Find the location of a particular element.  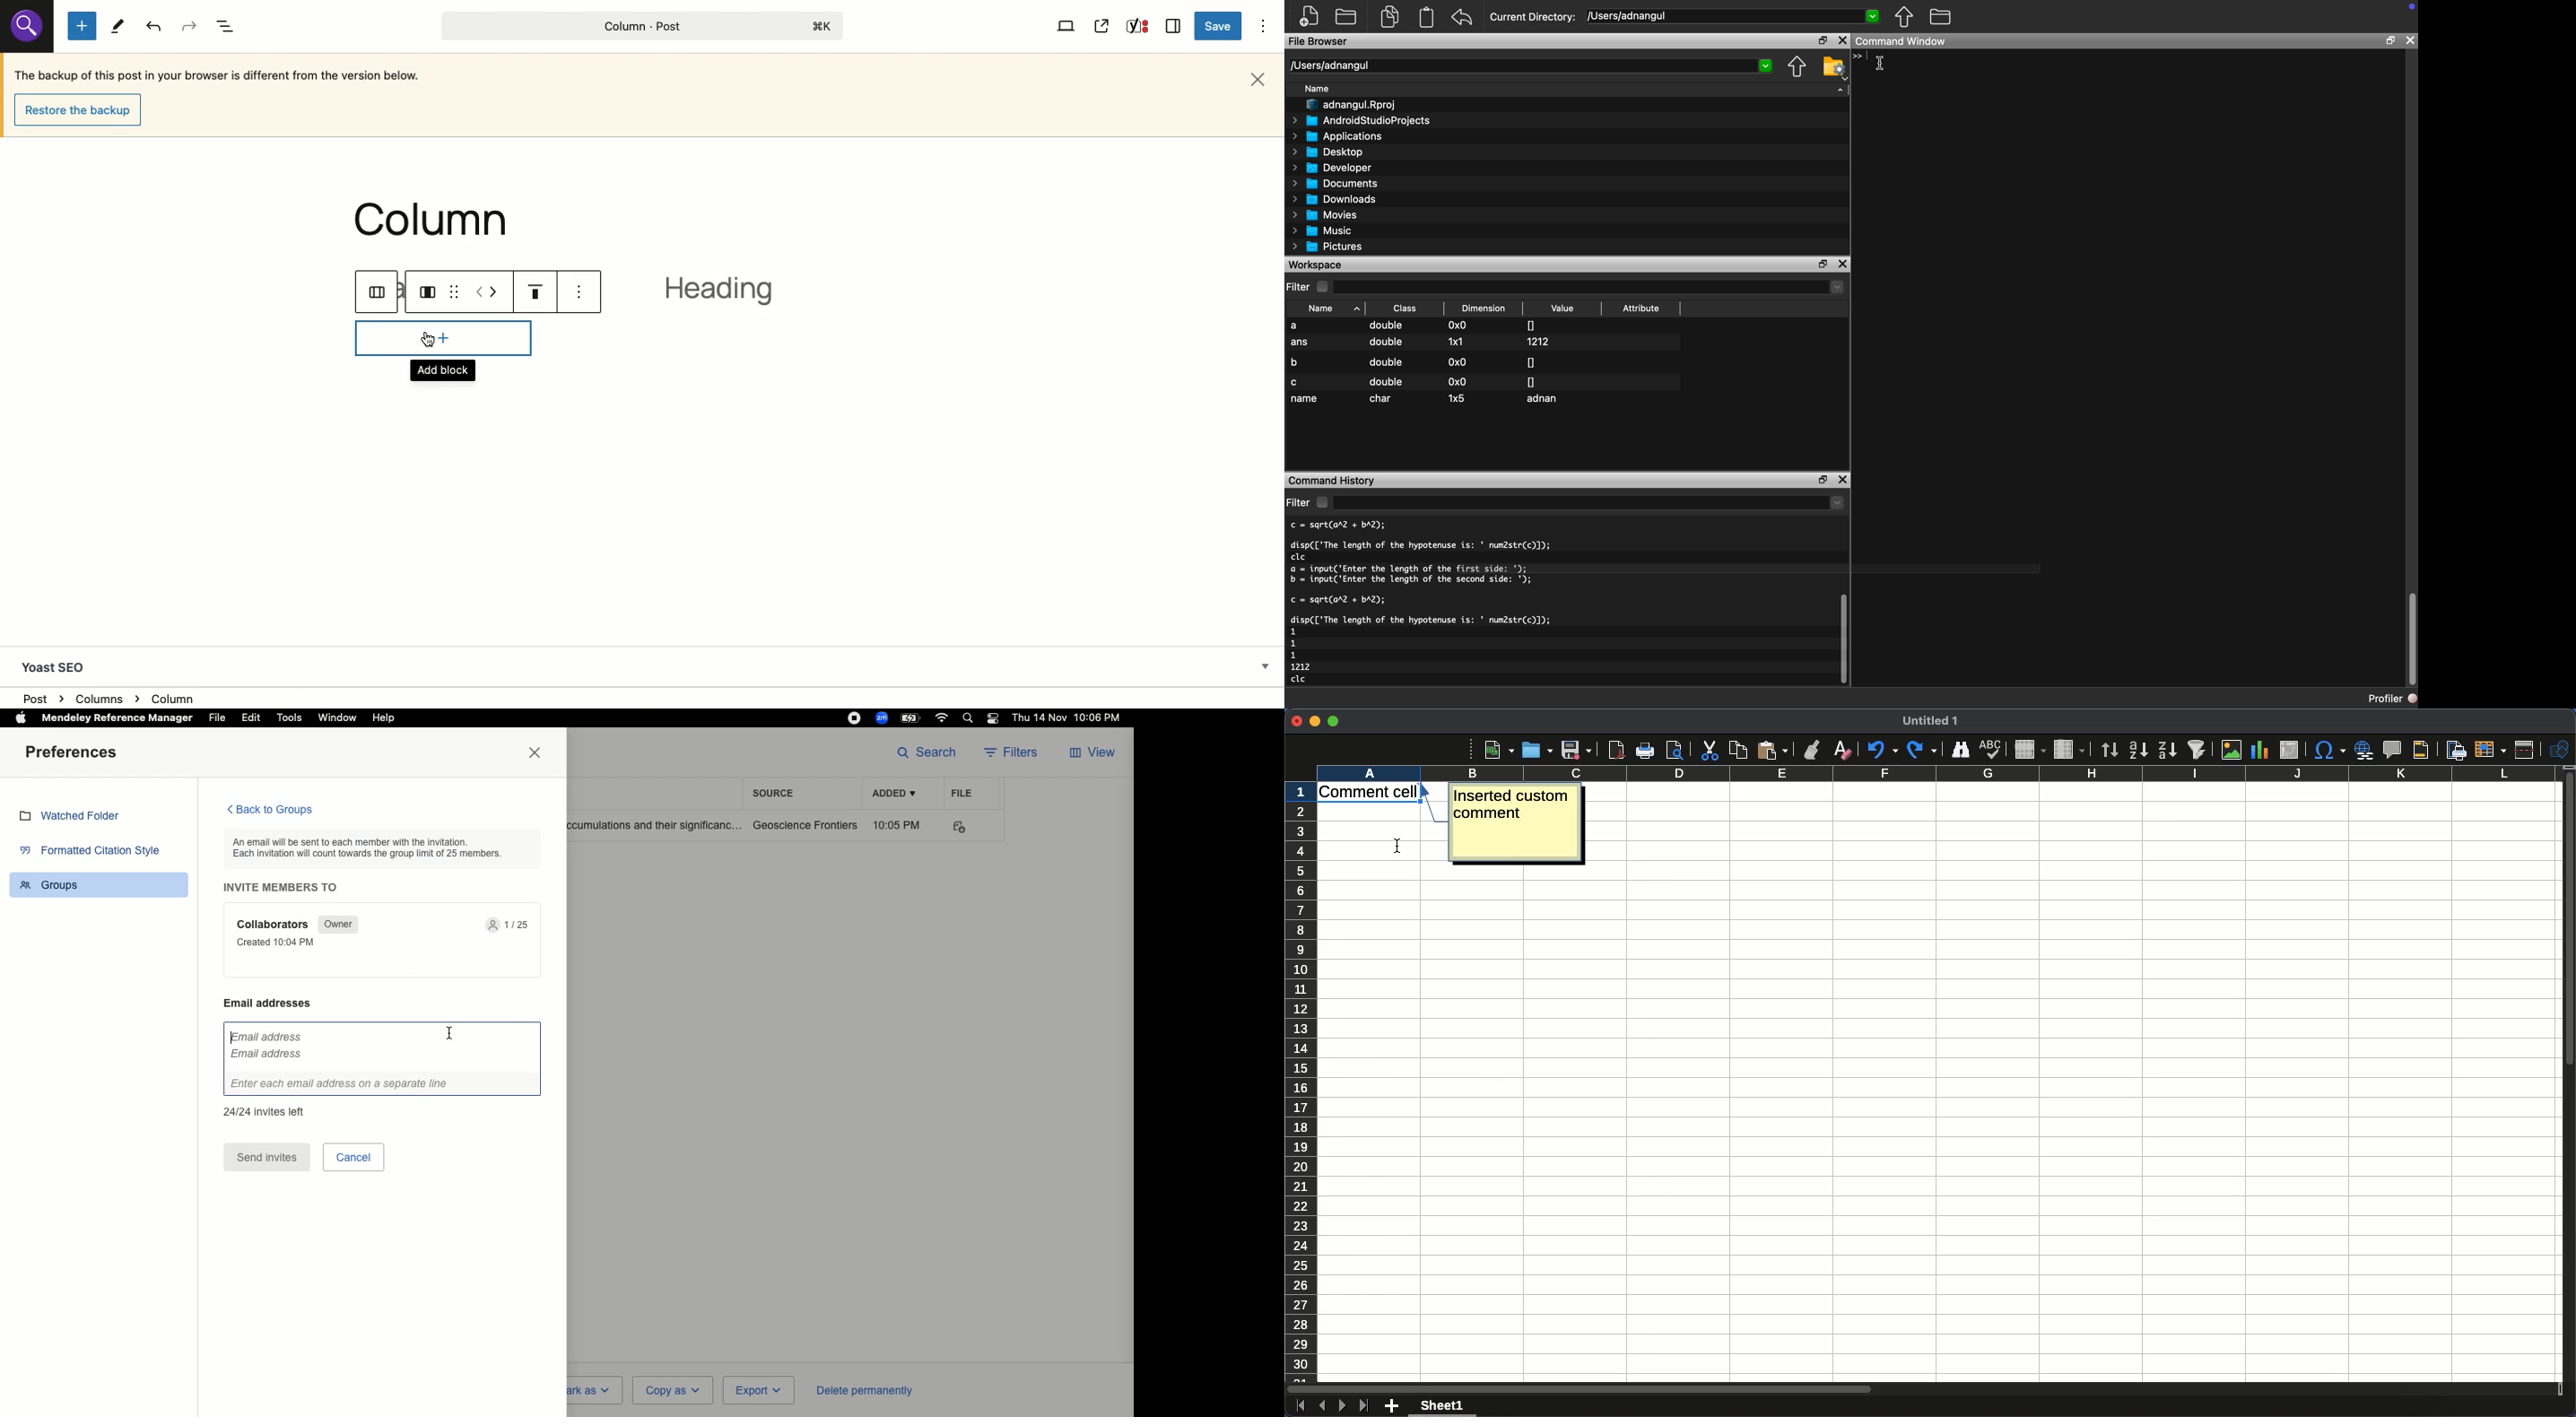

Export is located at coordinates (757, 1391).